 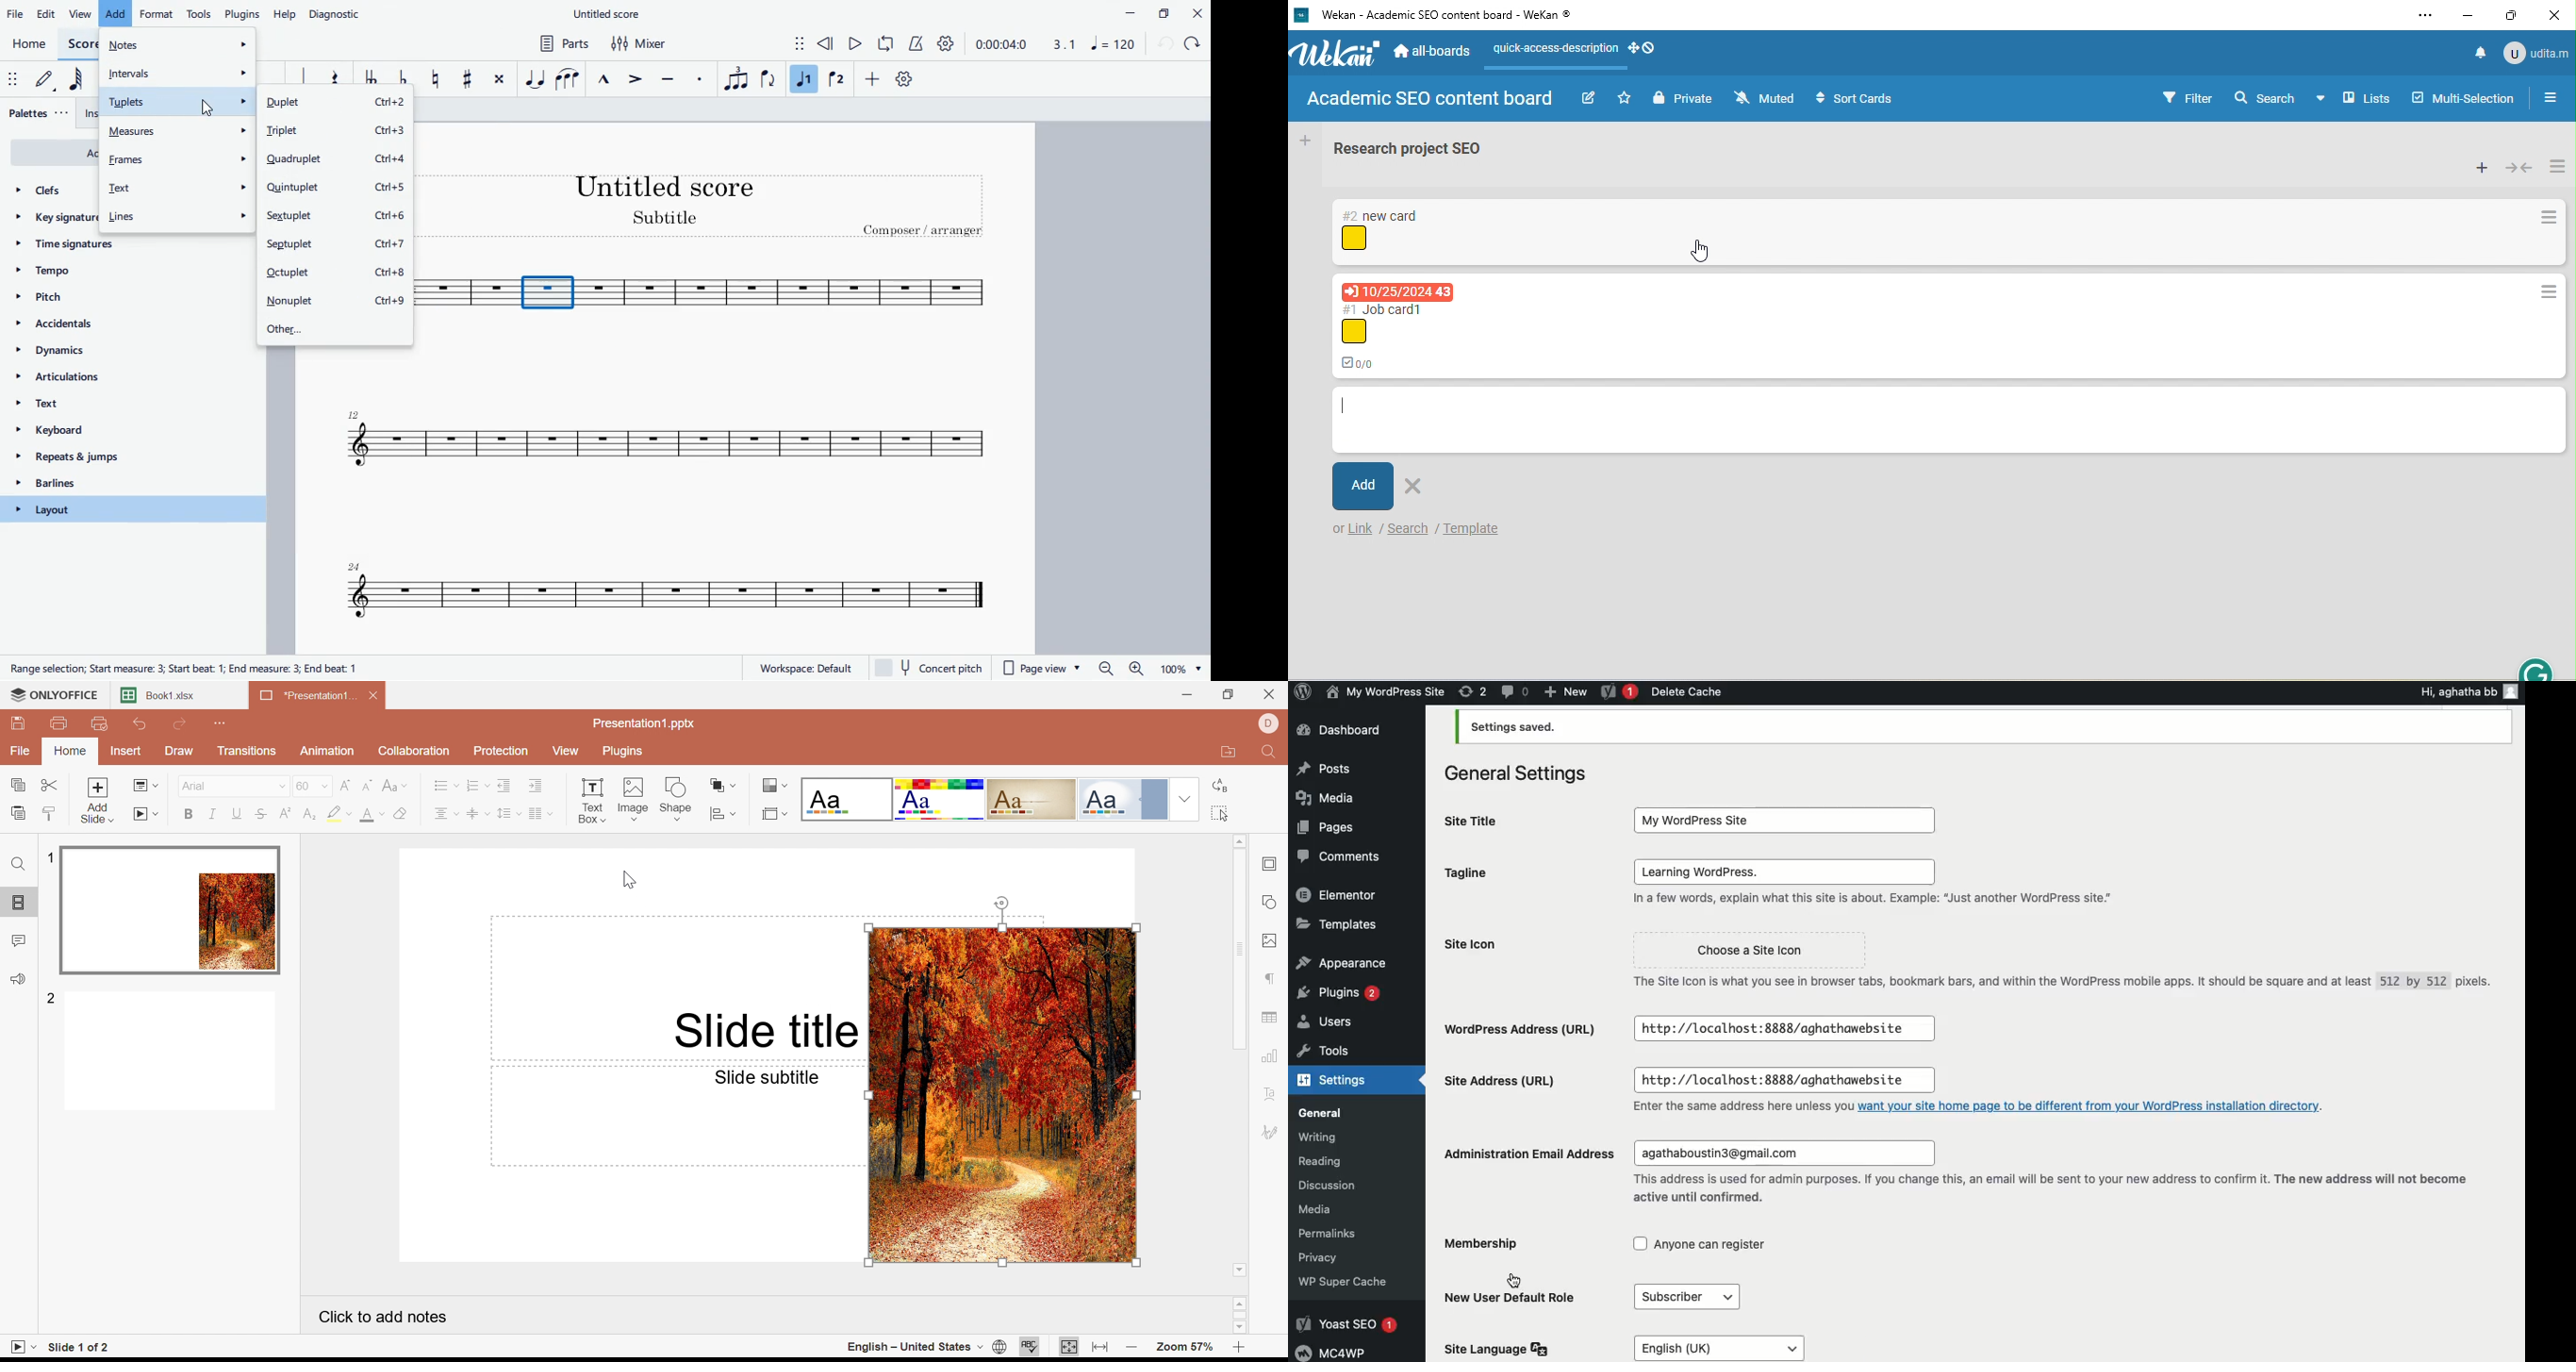 What do you see at coordinates (1124, 12) in the screenshot?
I see `minimize` at bounding box center [1124, 12].